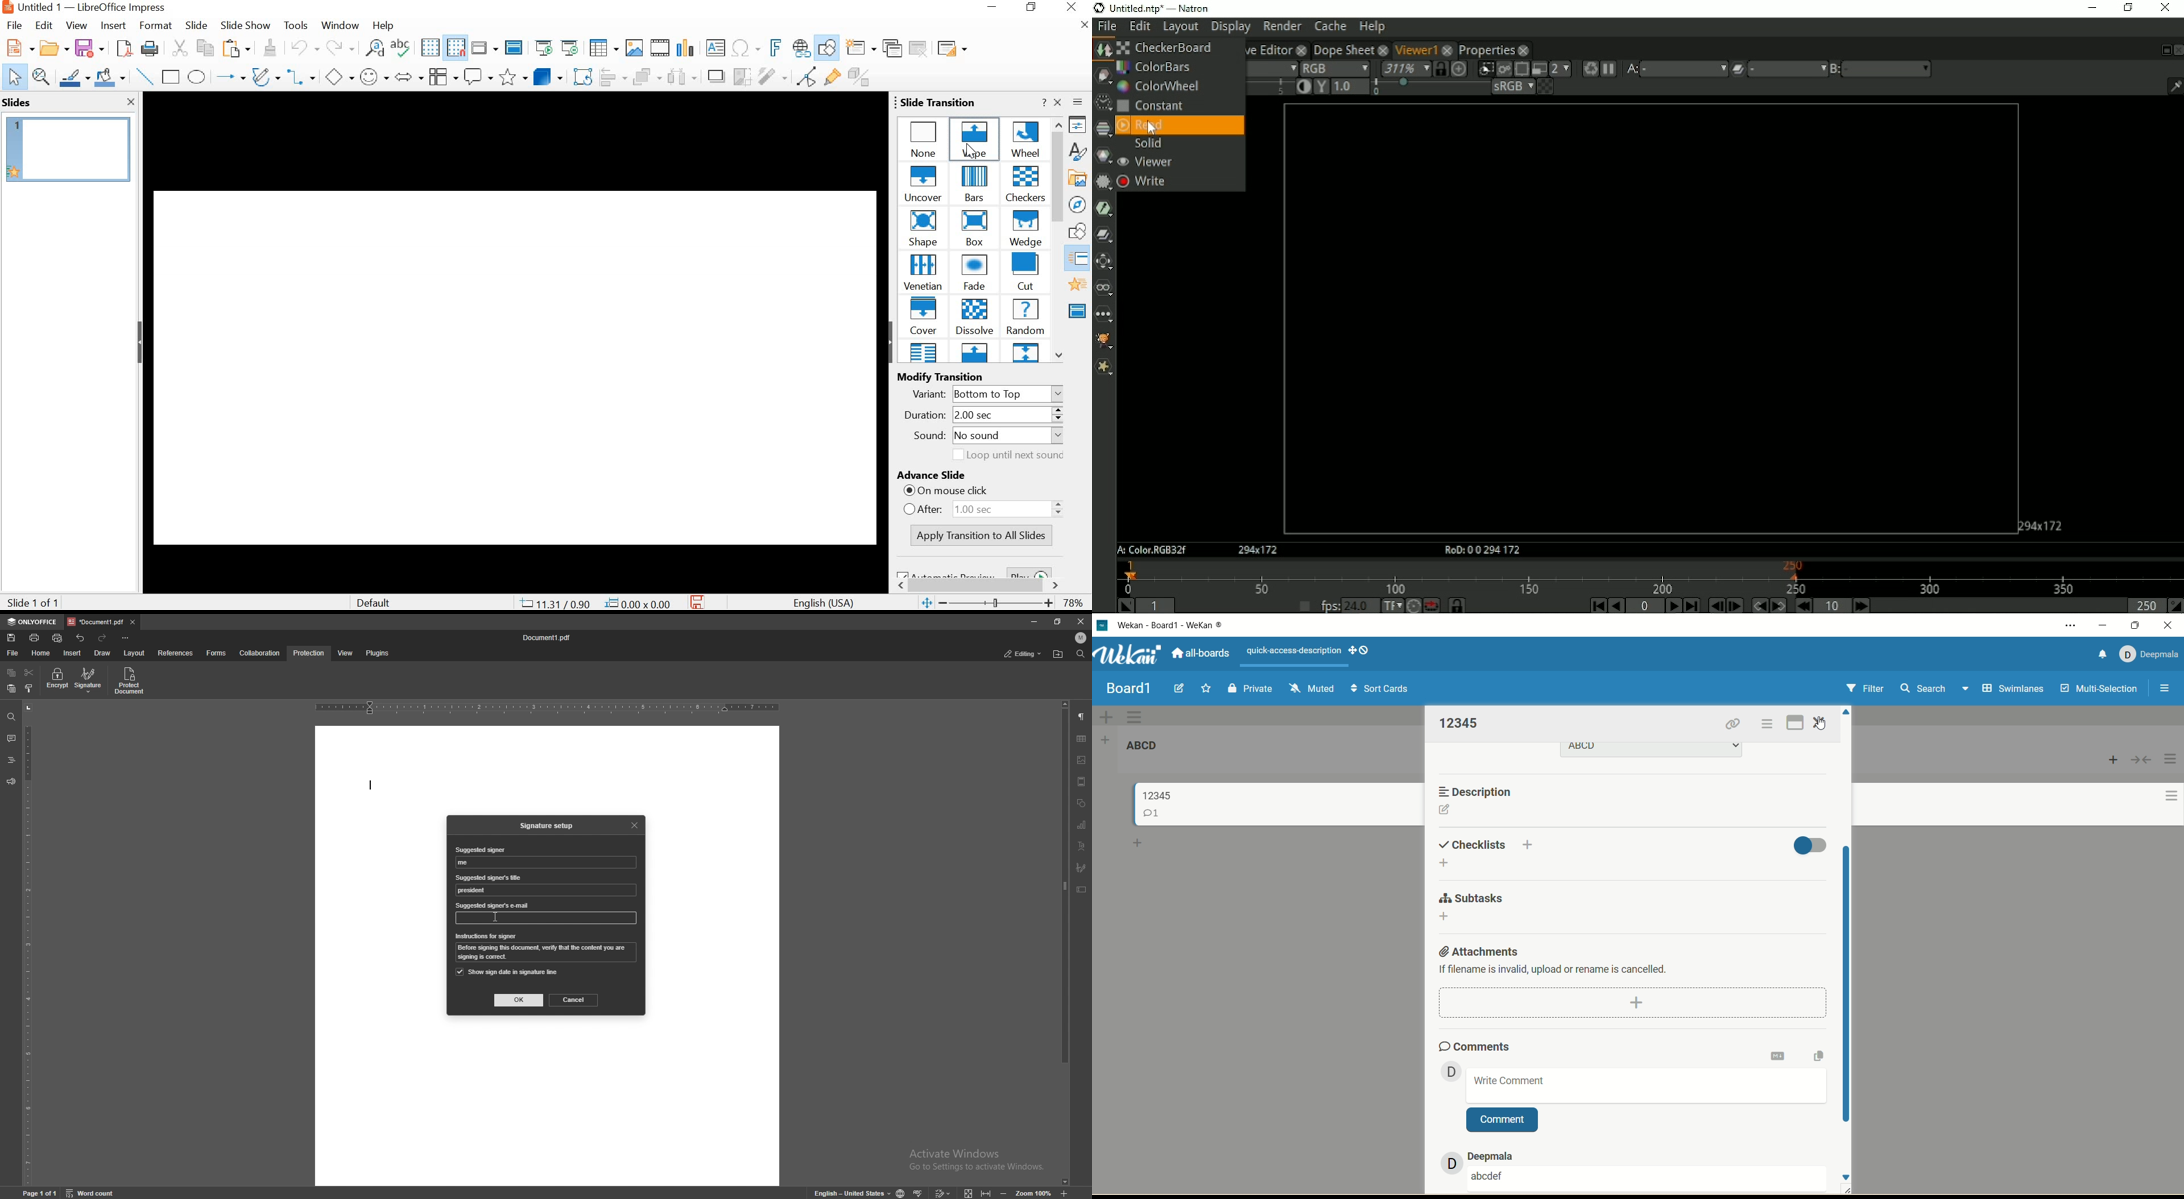 This screenshot has width=2184, height=1204. I want to click on GALLERY, so click(1077, 177).